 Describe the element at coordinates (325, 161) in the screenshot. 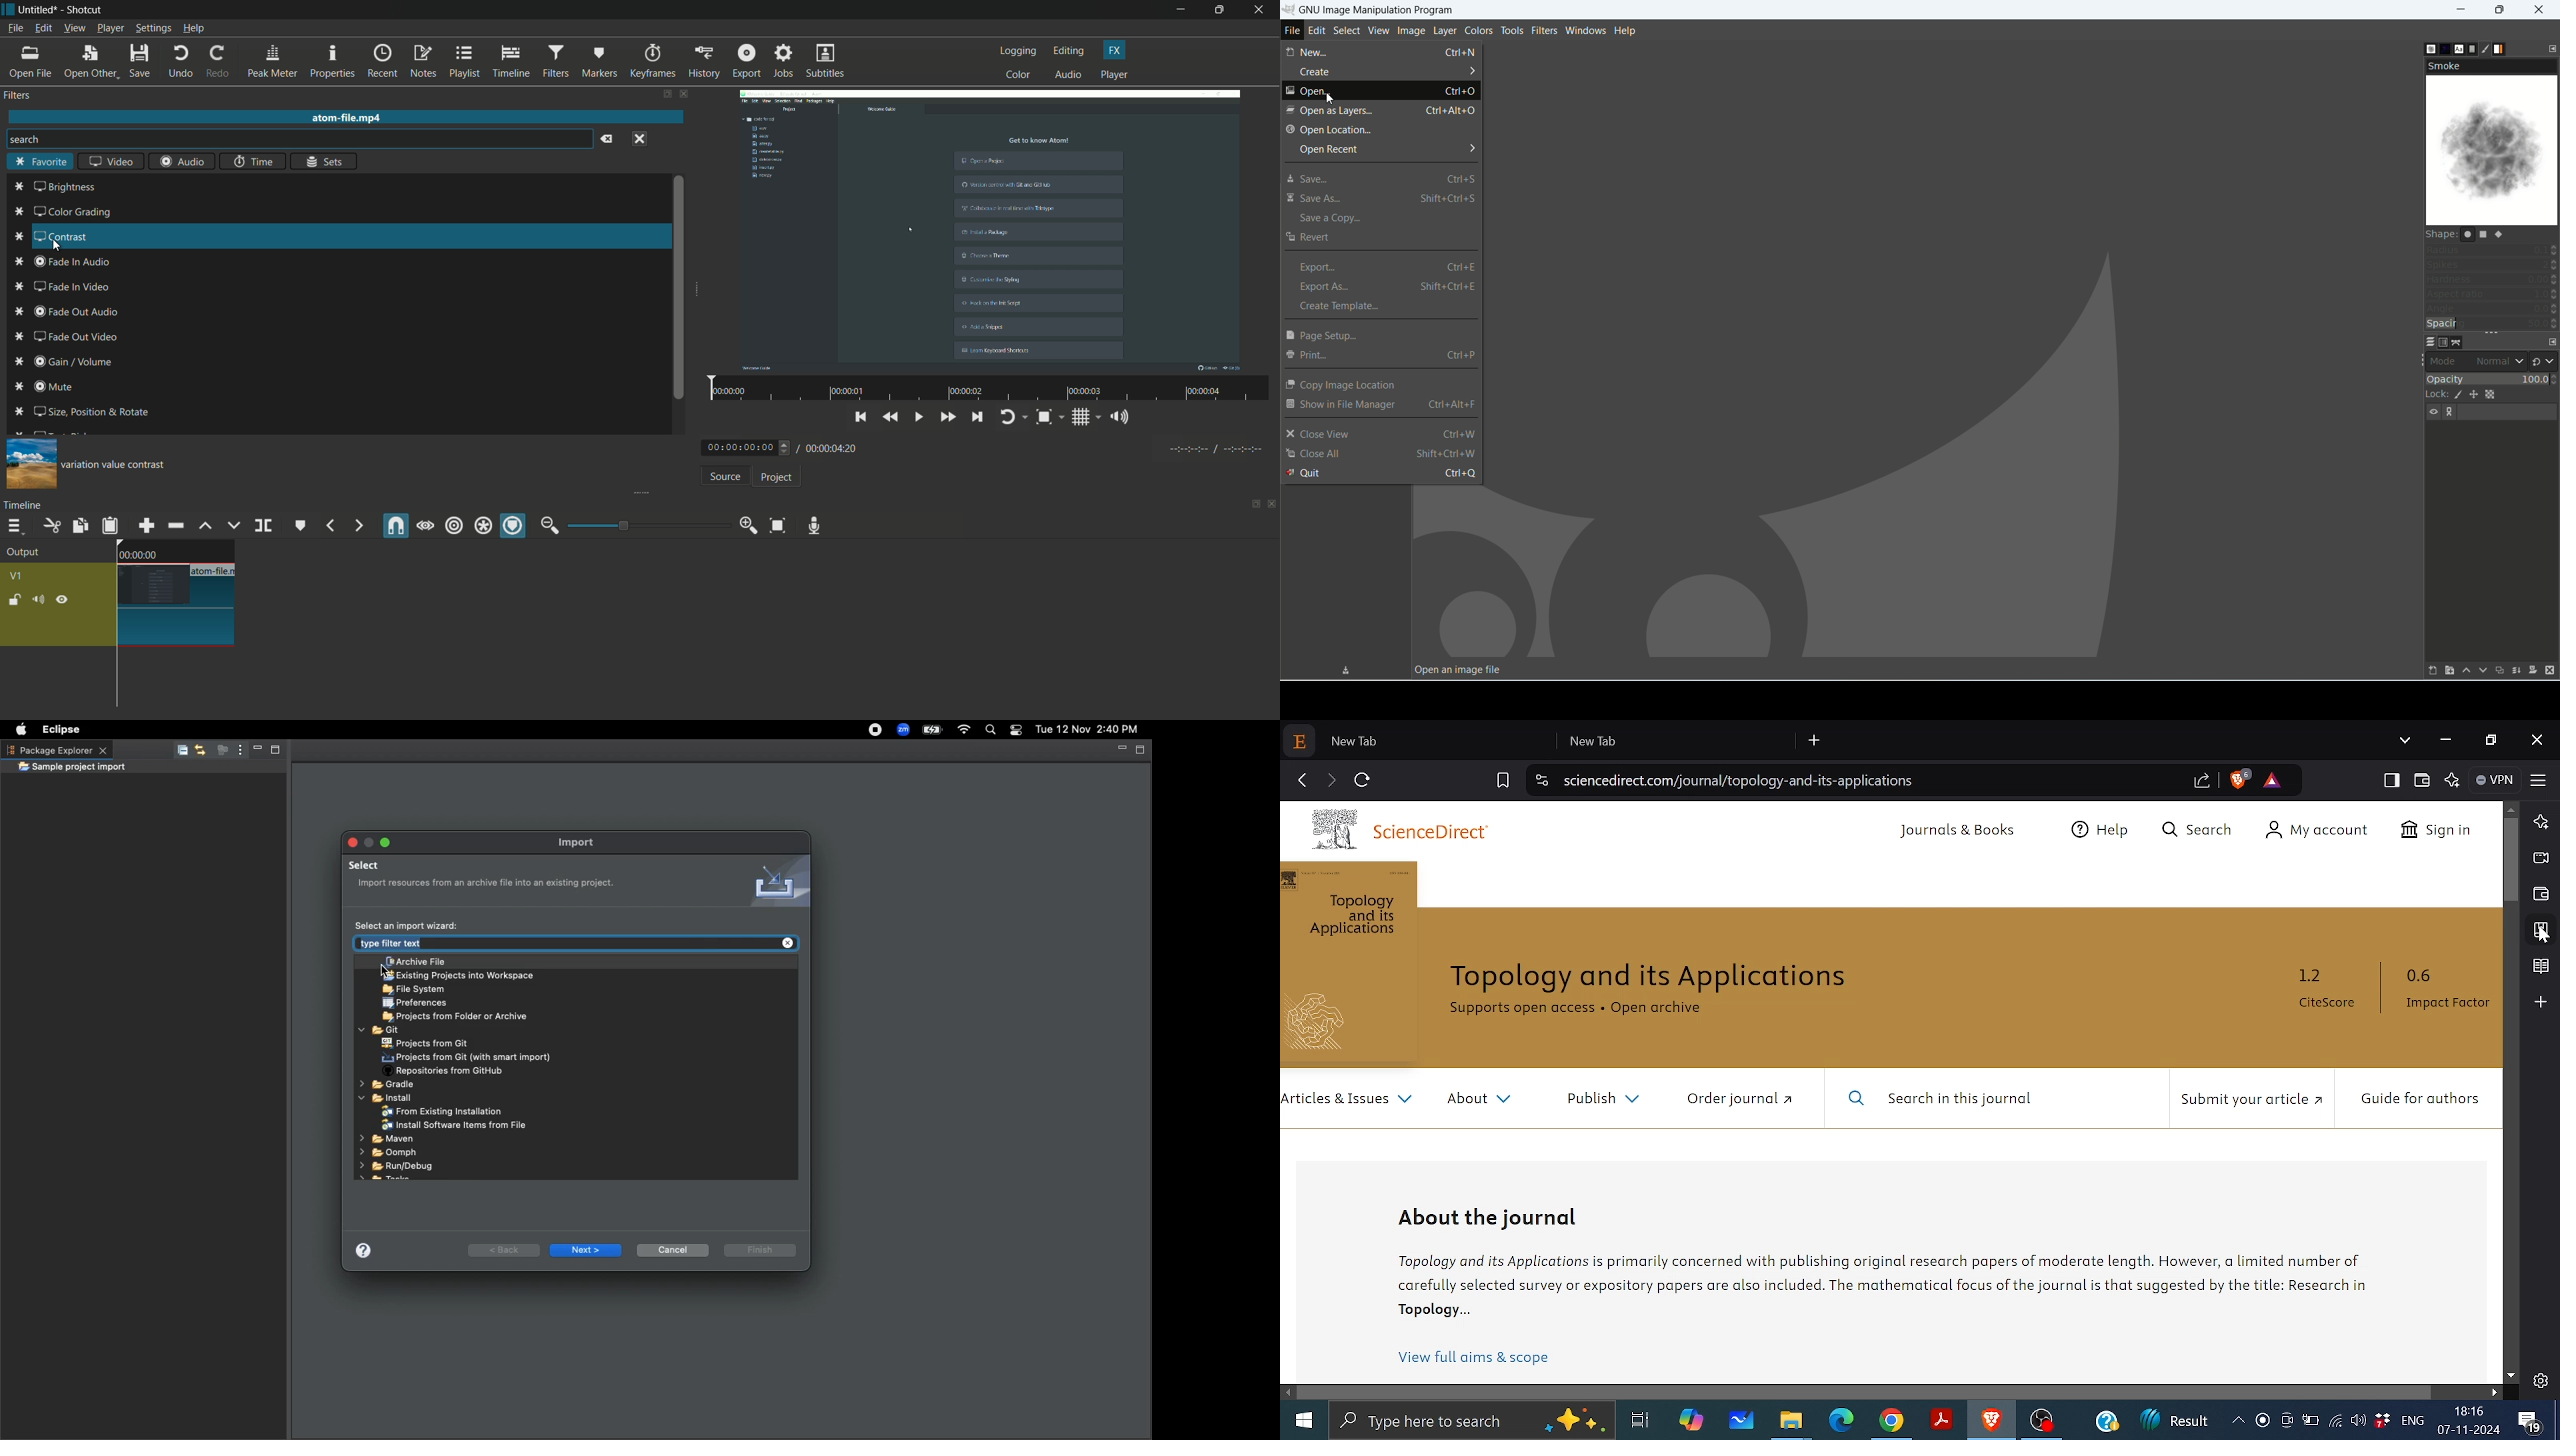

I see `sets` at that location.